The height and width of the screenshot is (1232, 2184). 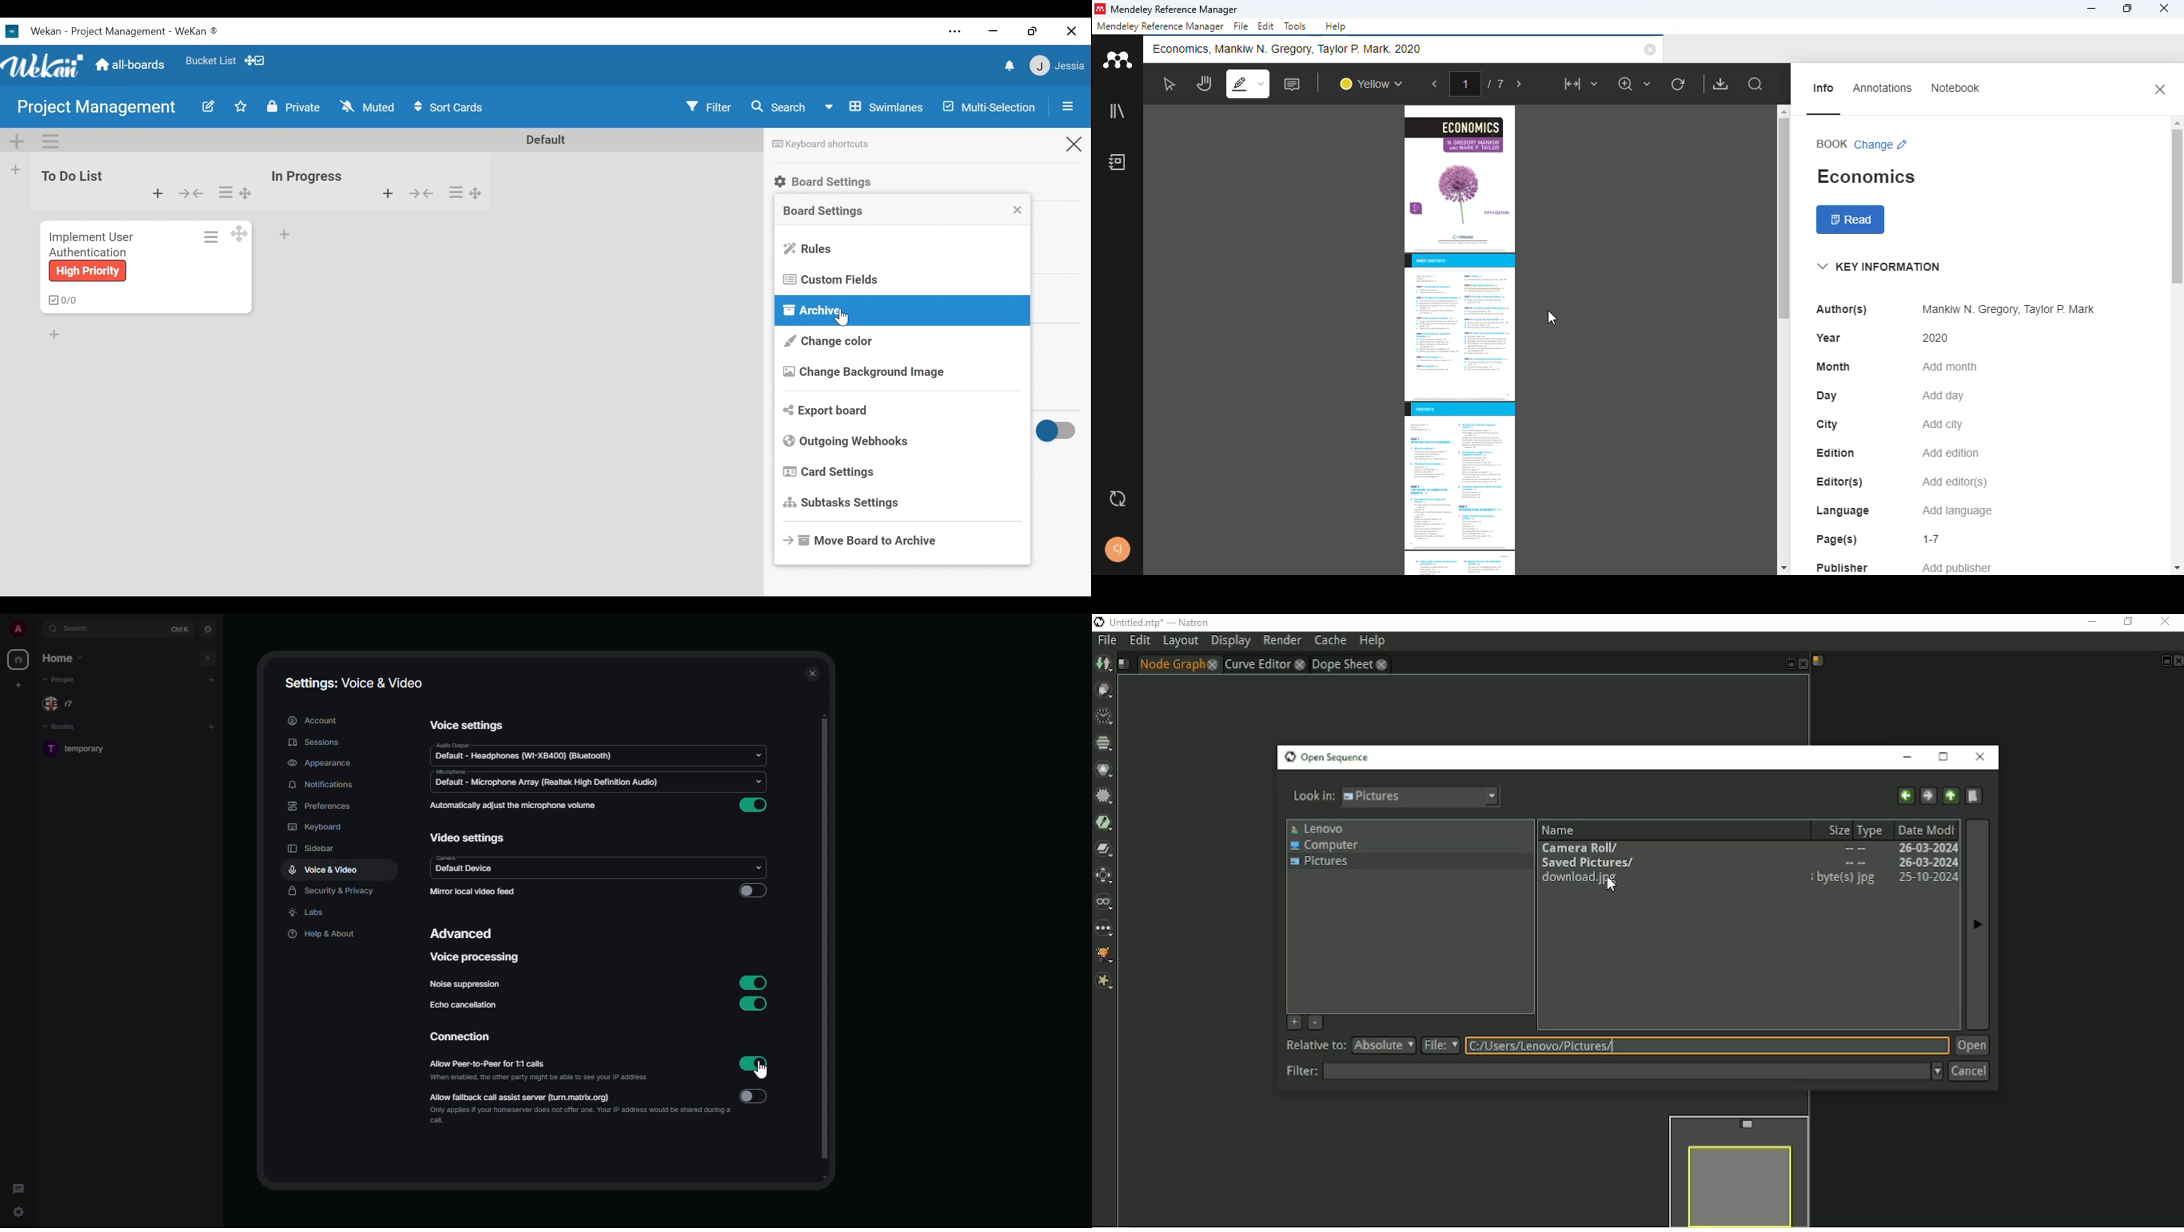 I want to click on high priority, so click(x=86, y=271).